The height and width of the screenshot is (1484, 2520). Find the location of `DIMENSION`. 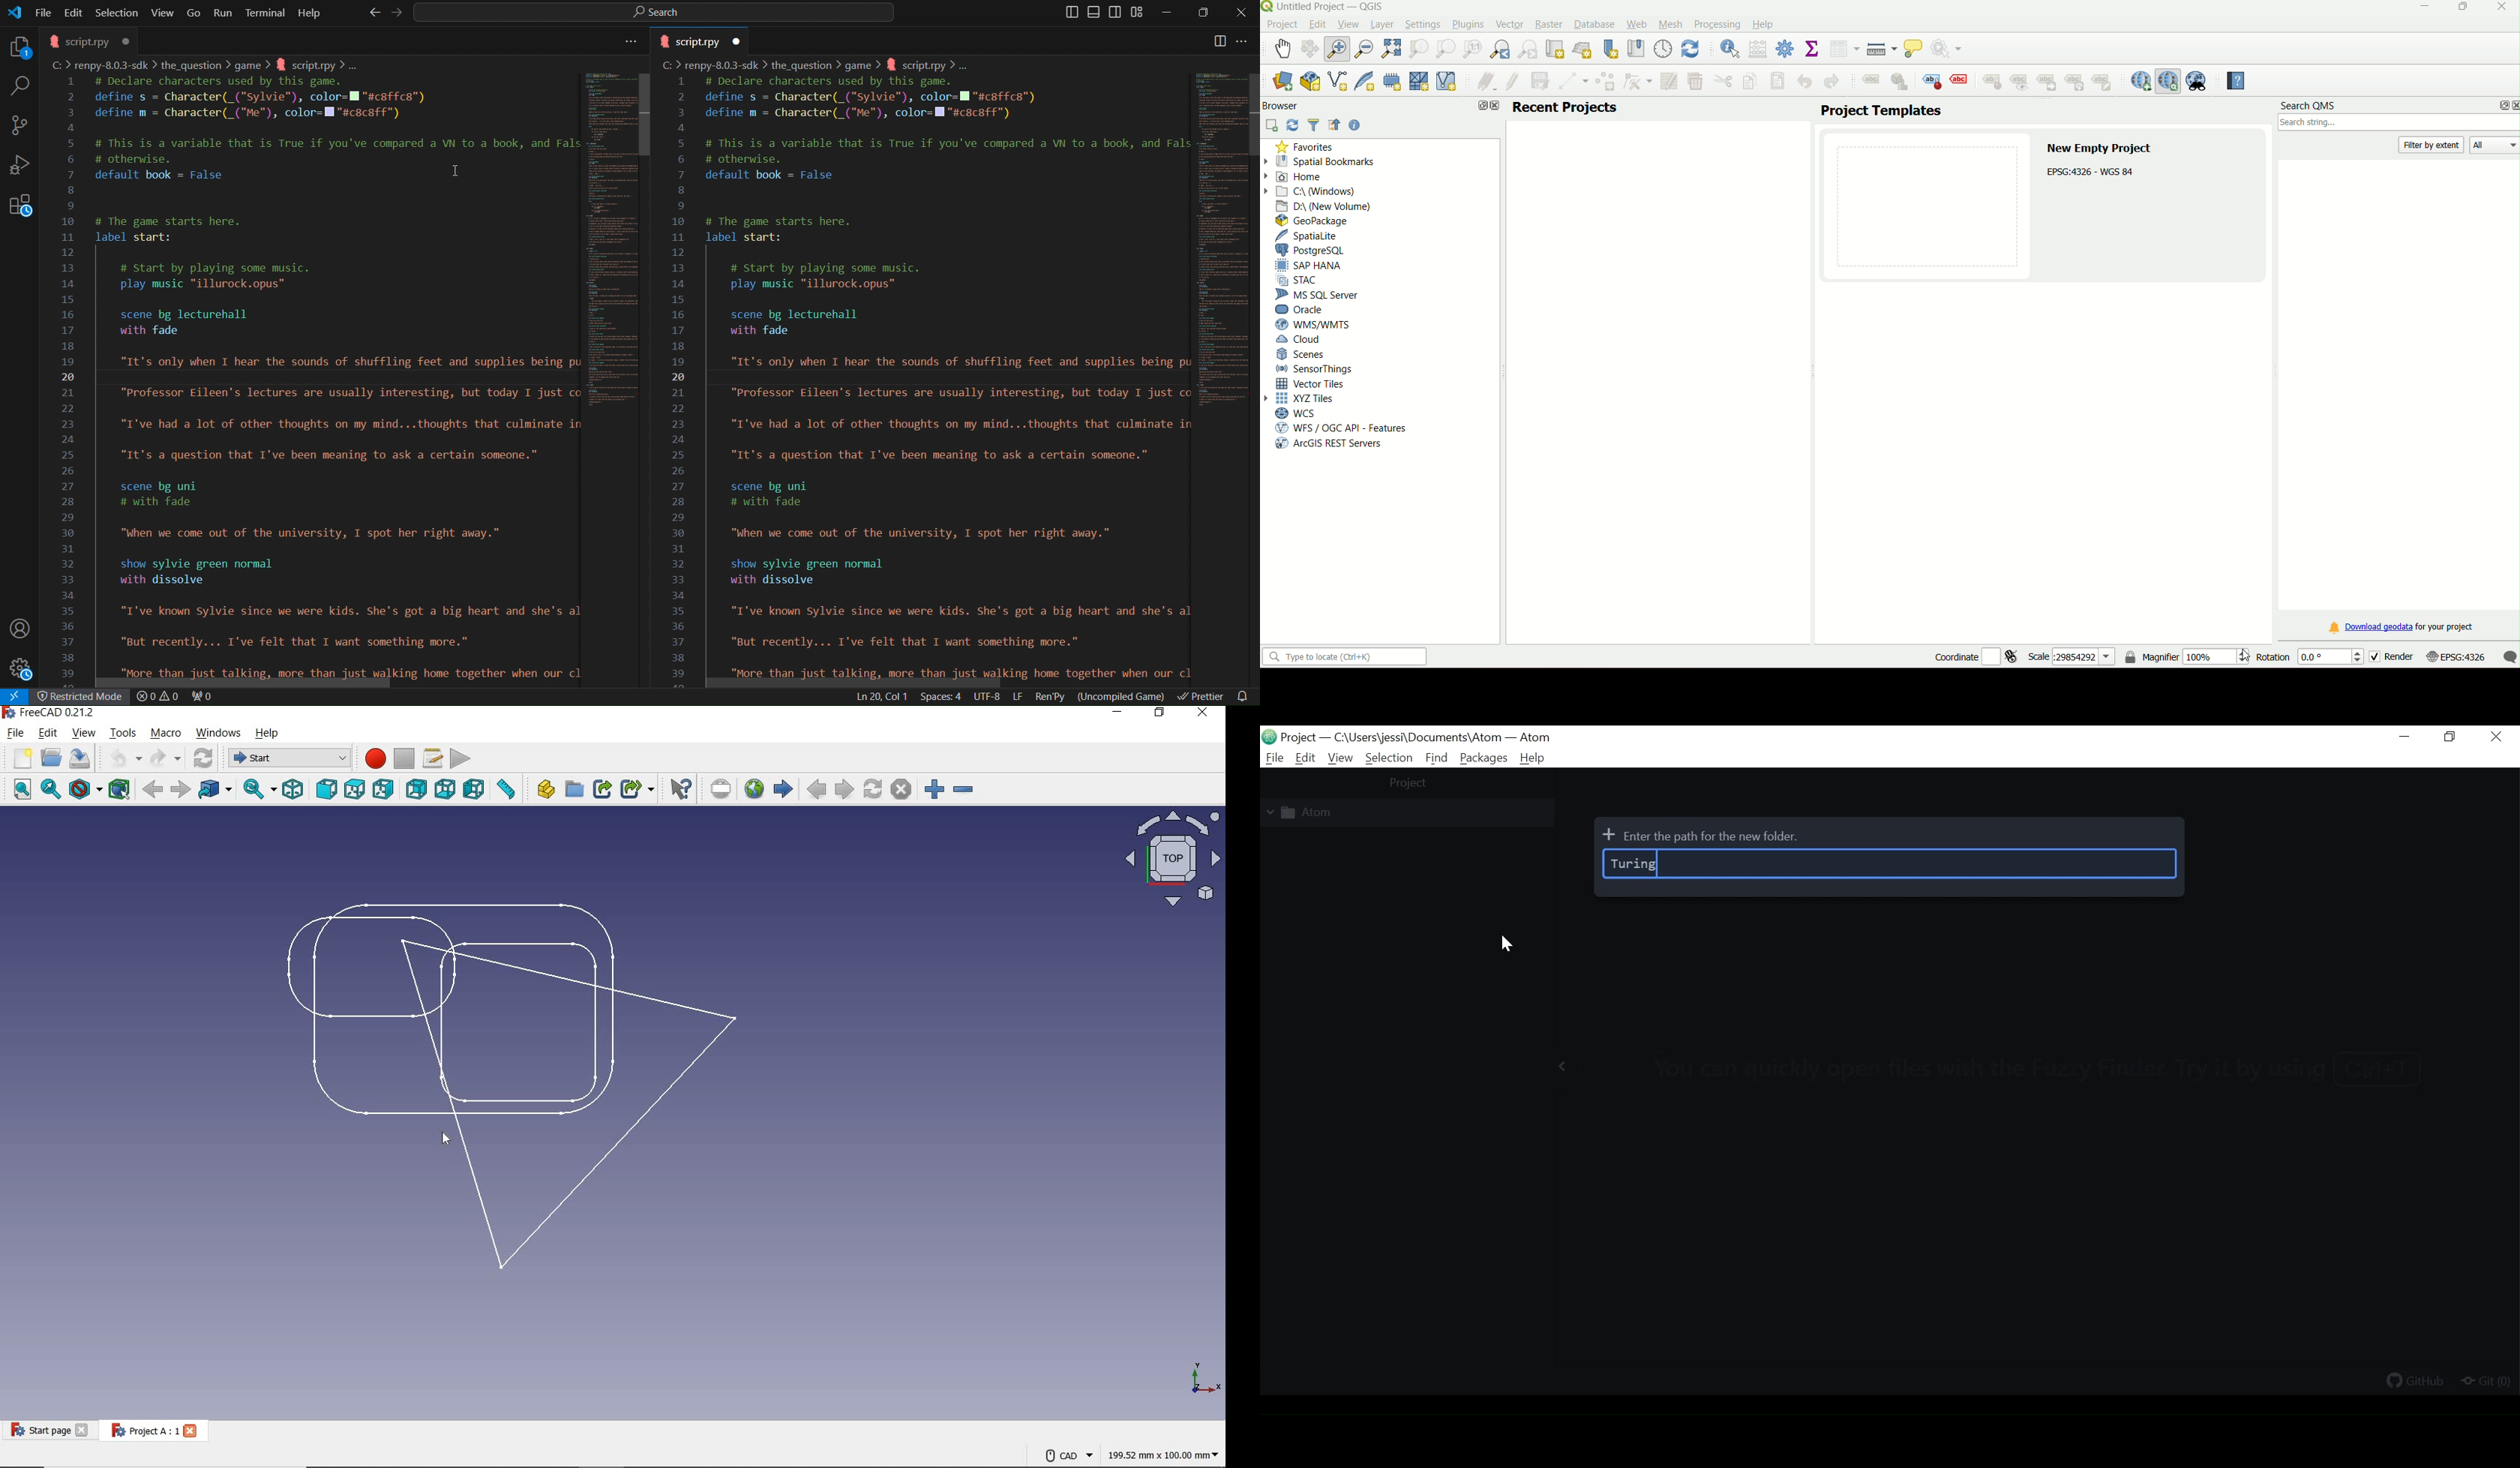

DIMENSION is located at coordinates (1165, 1454).